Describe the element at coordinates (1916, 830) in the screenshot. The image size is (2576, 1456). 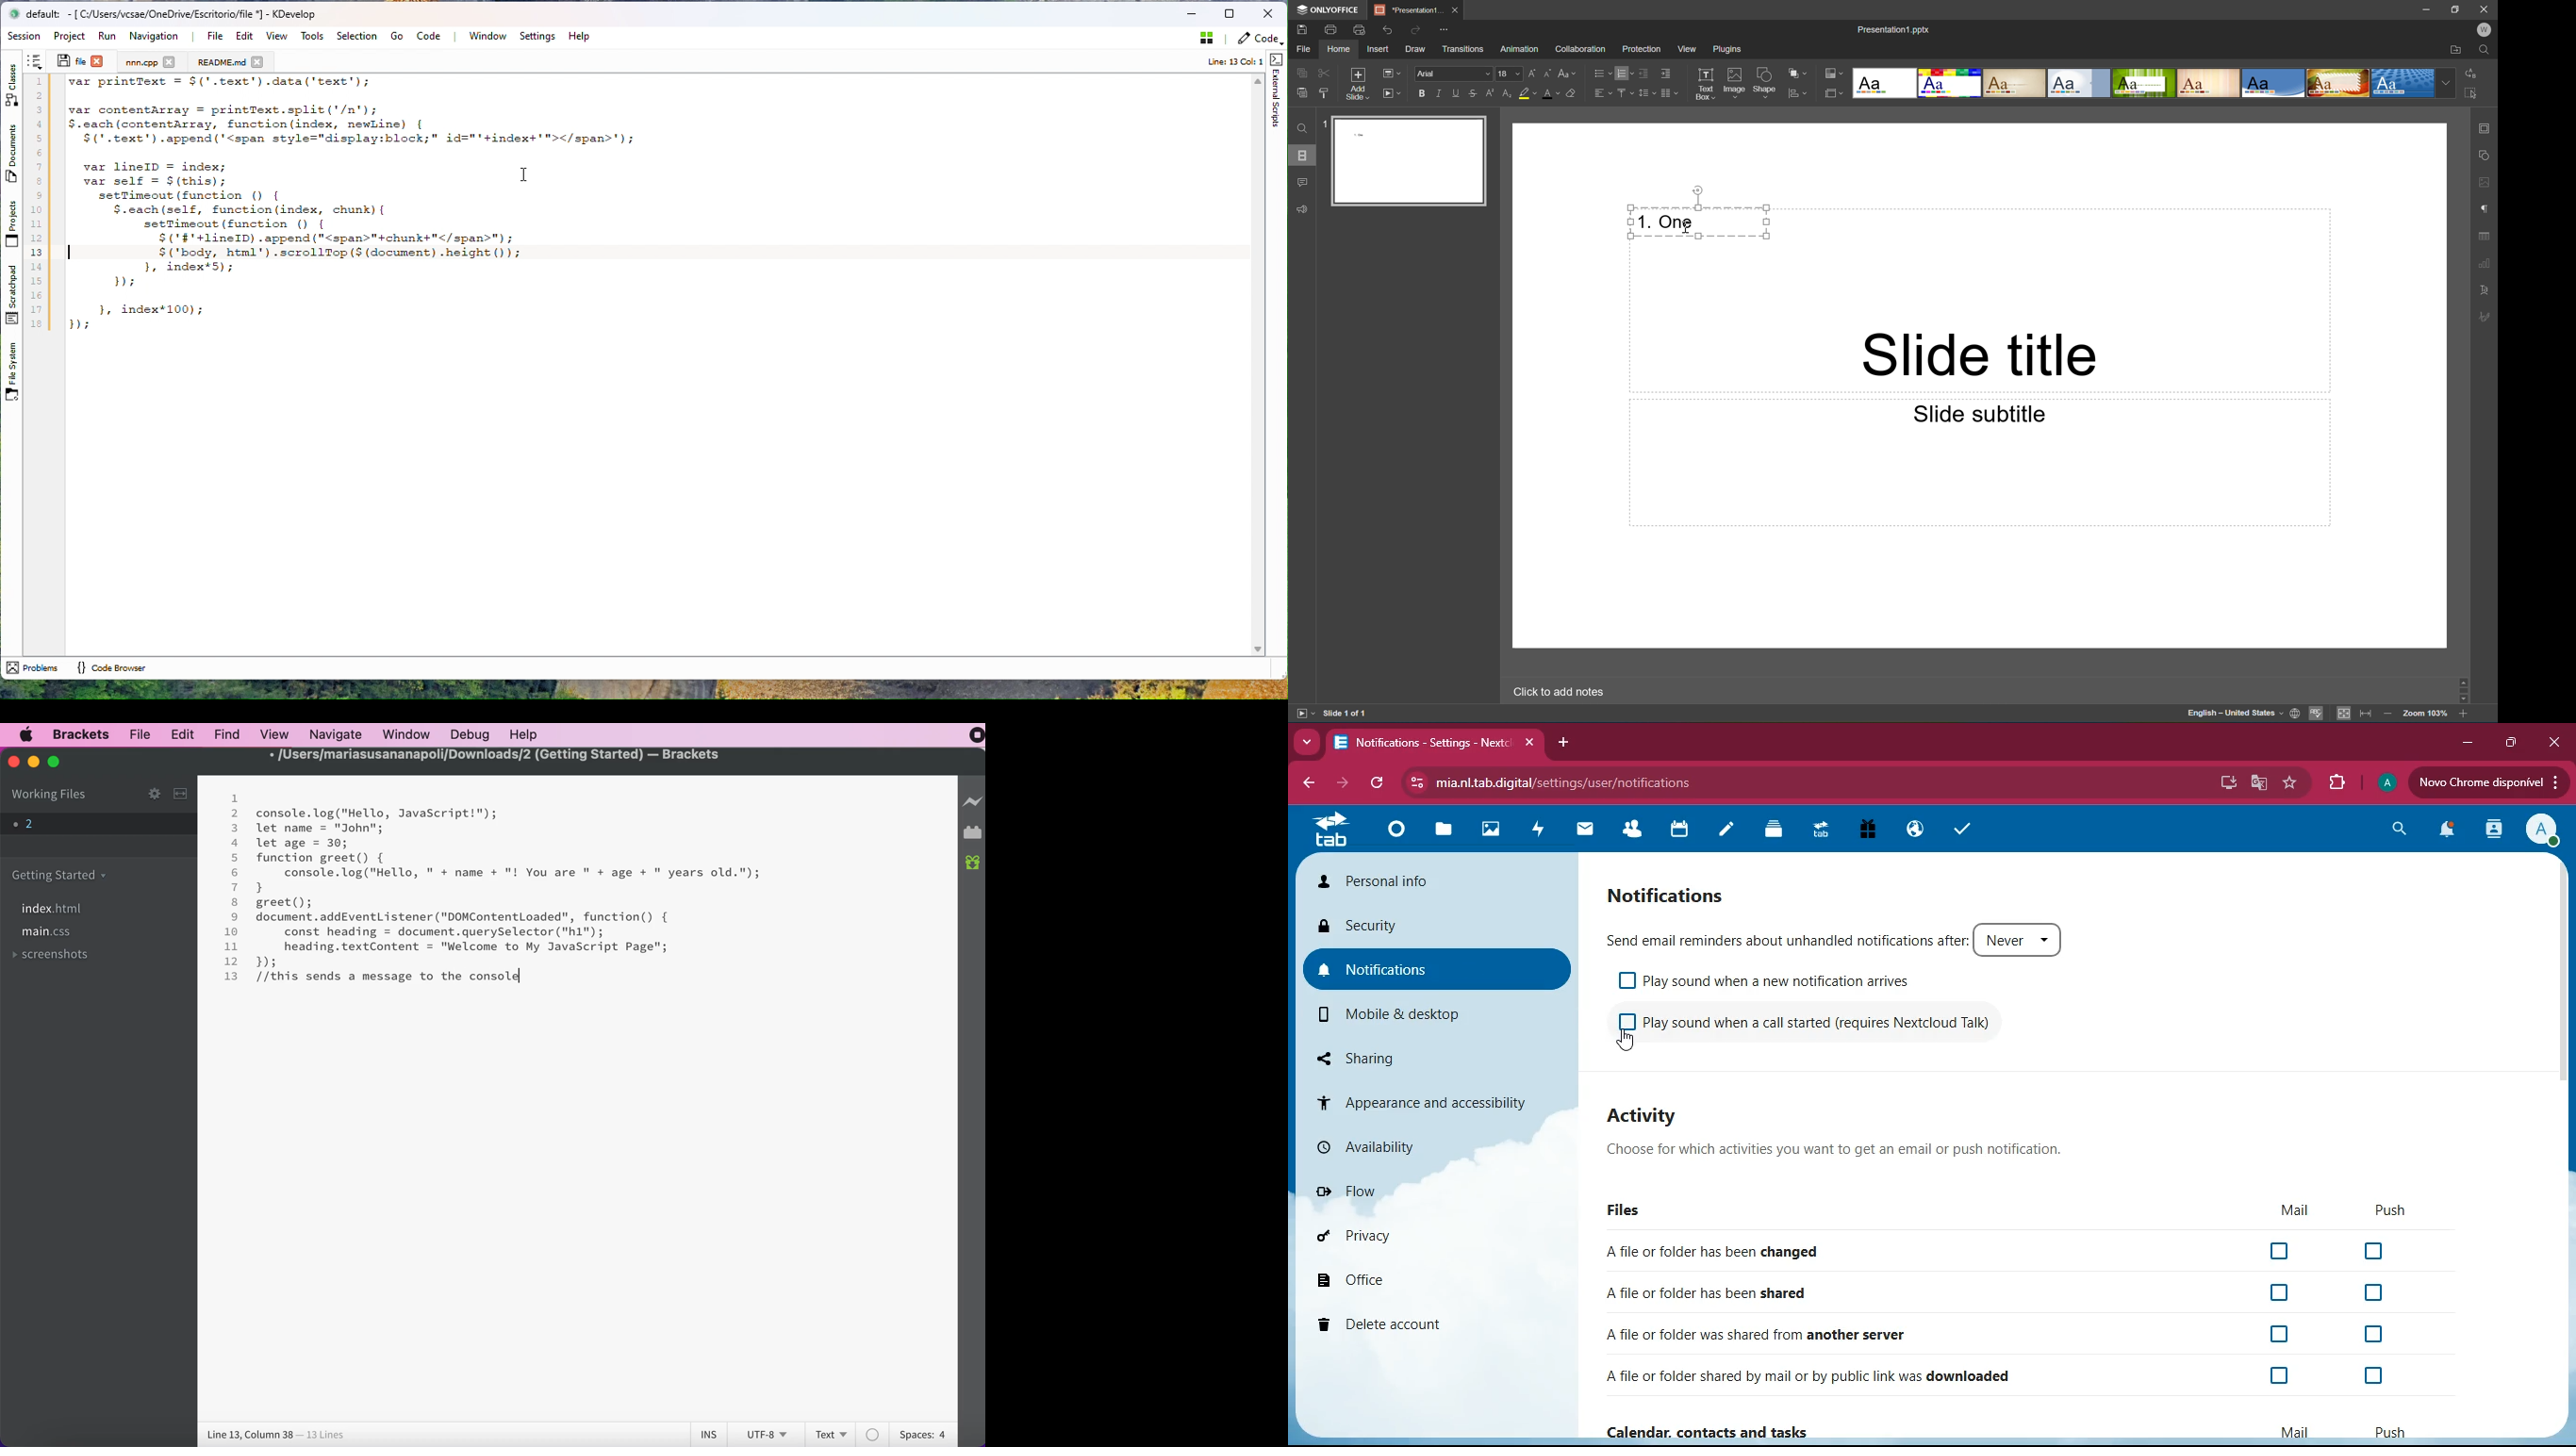
I see `public` at that location.